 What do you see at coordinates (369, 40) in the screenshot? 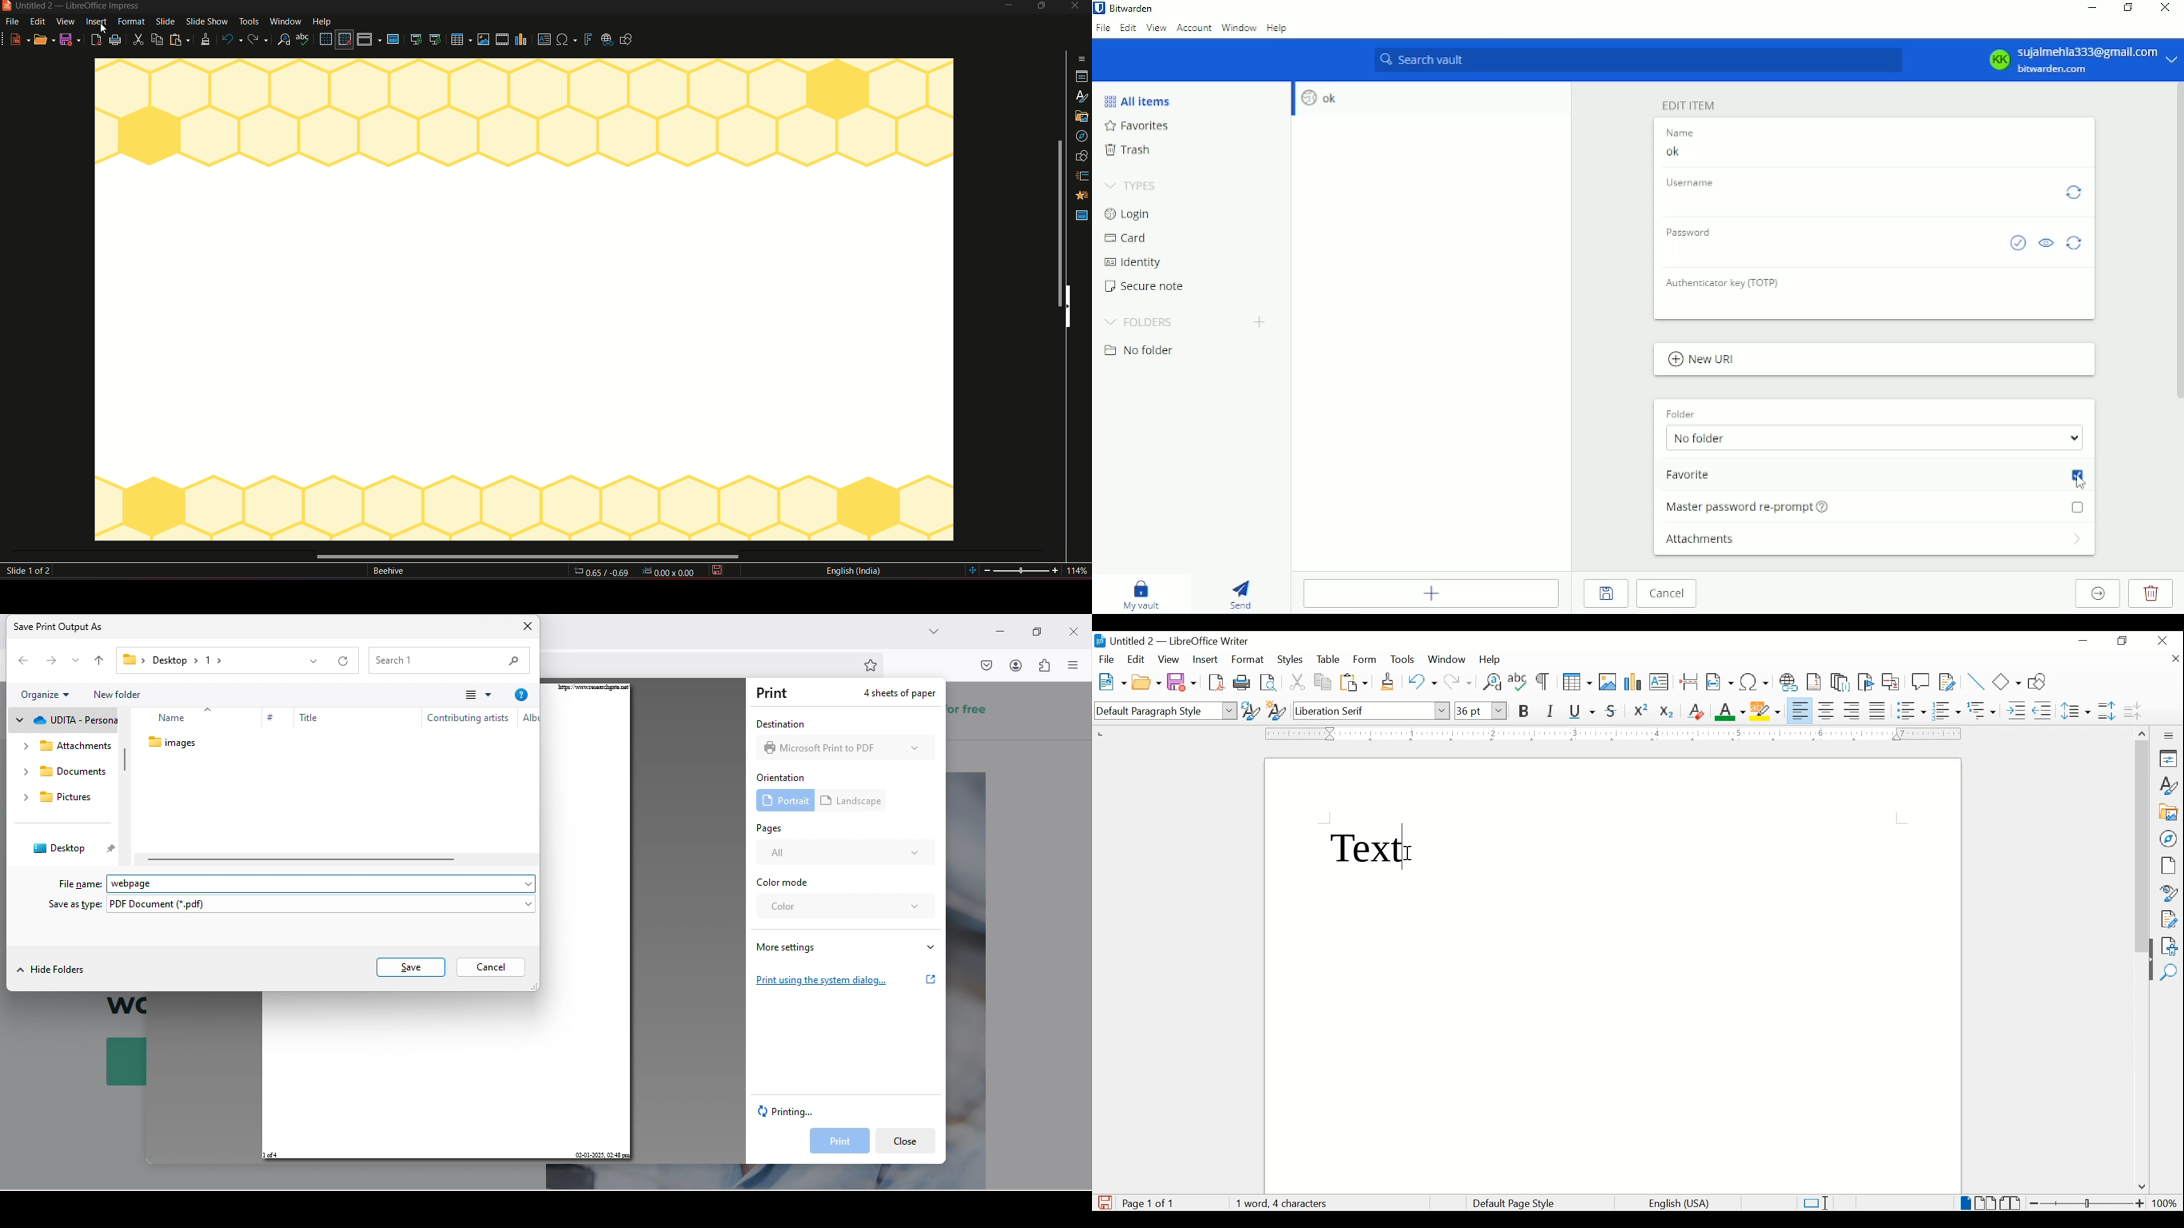
I see `display views` at bounding box center [369, 40].